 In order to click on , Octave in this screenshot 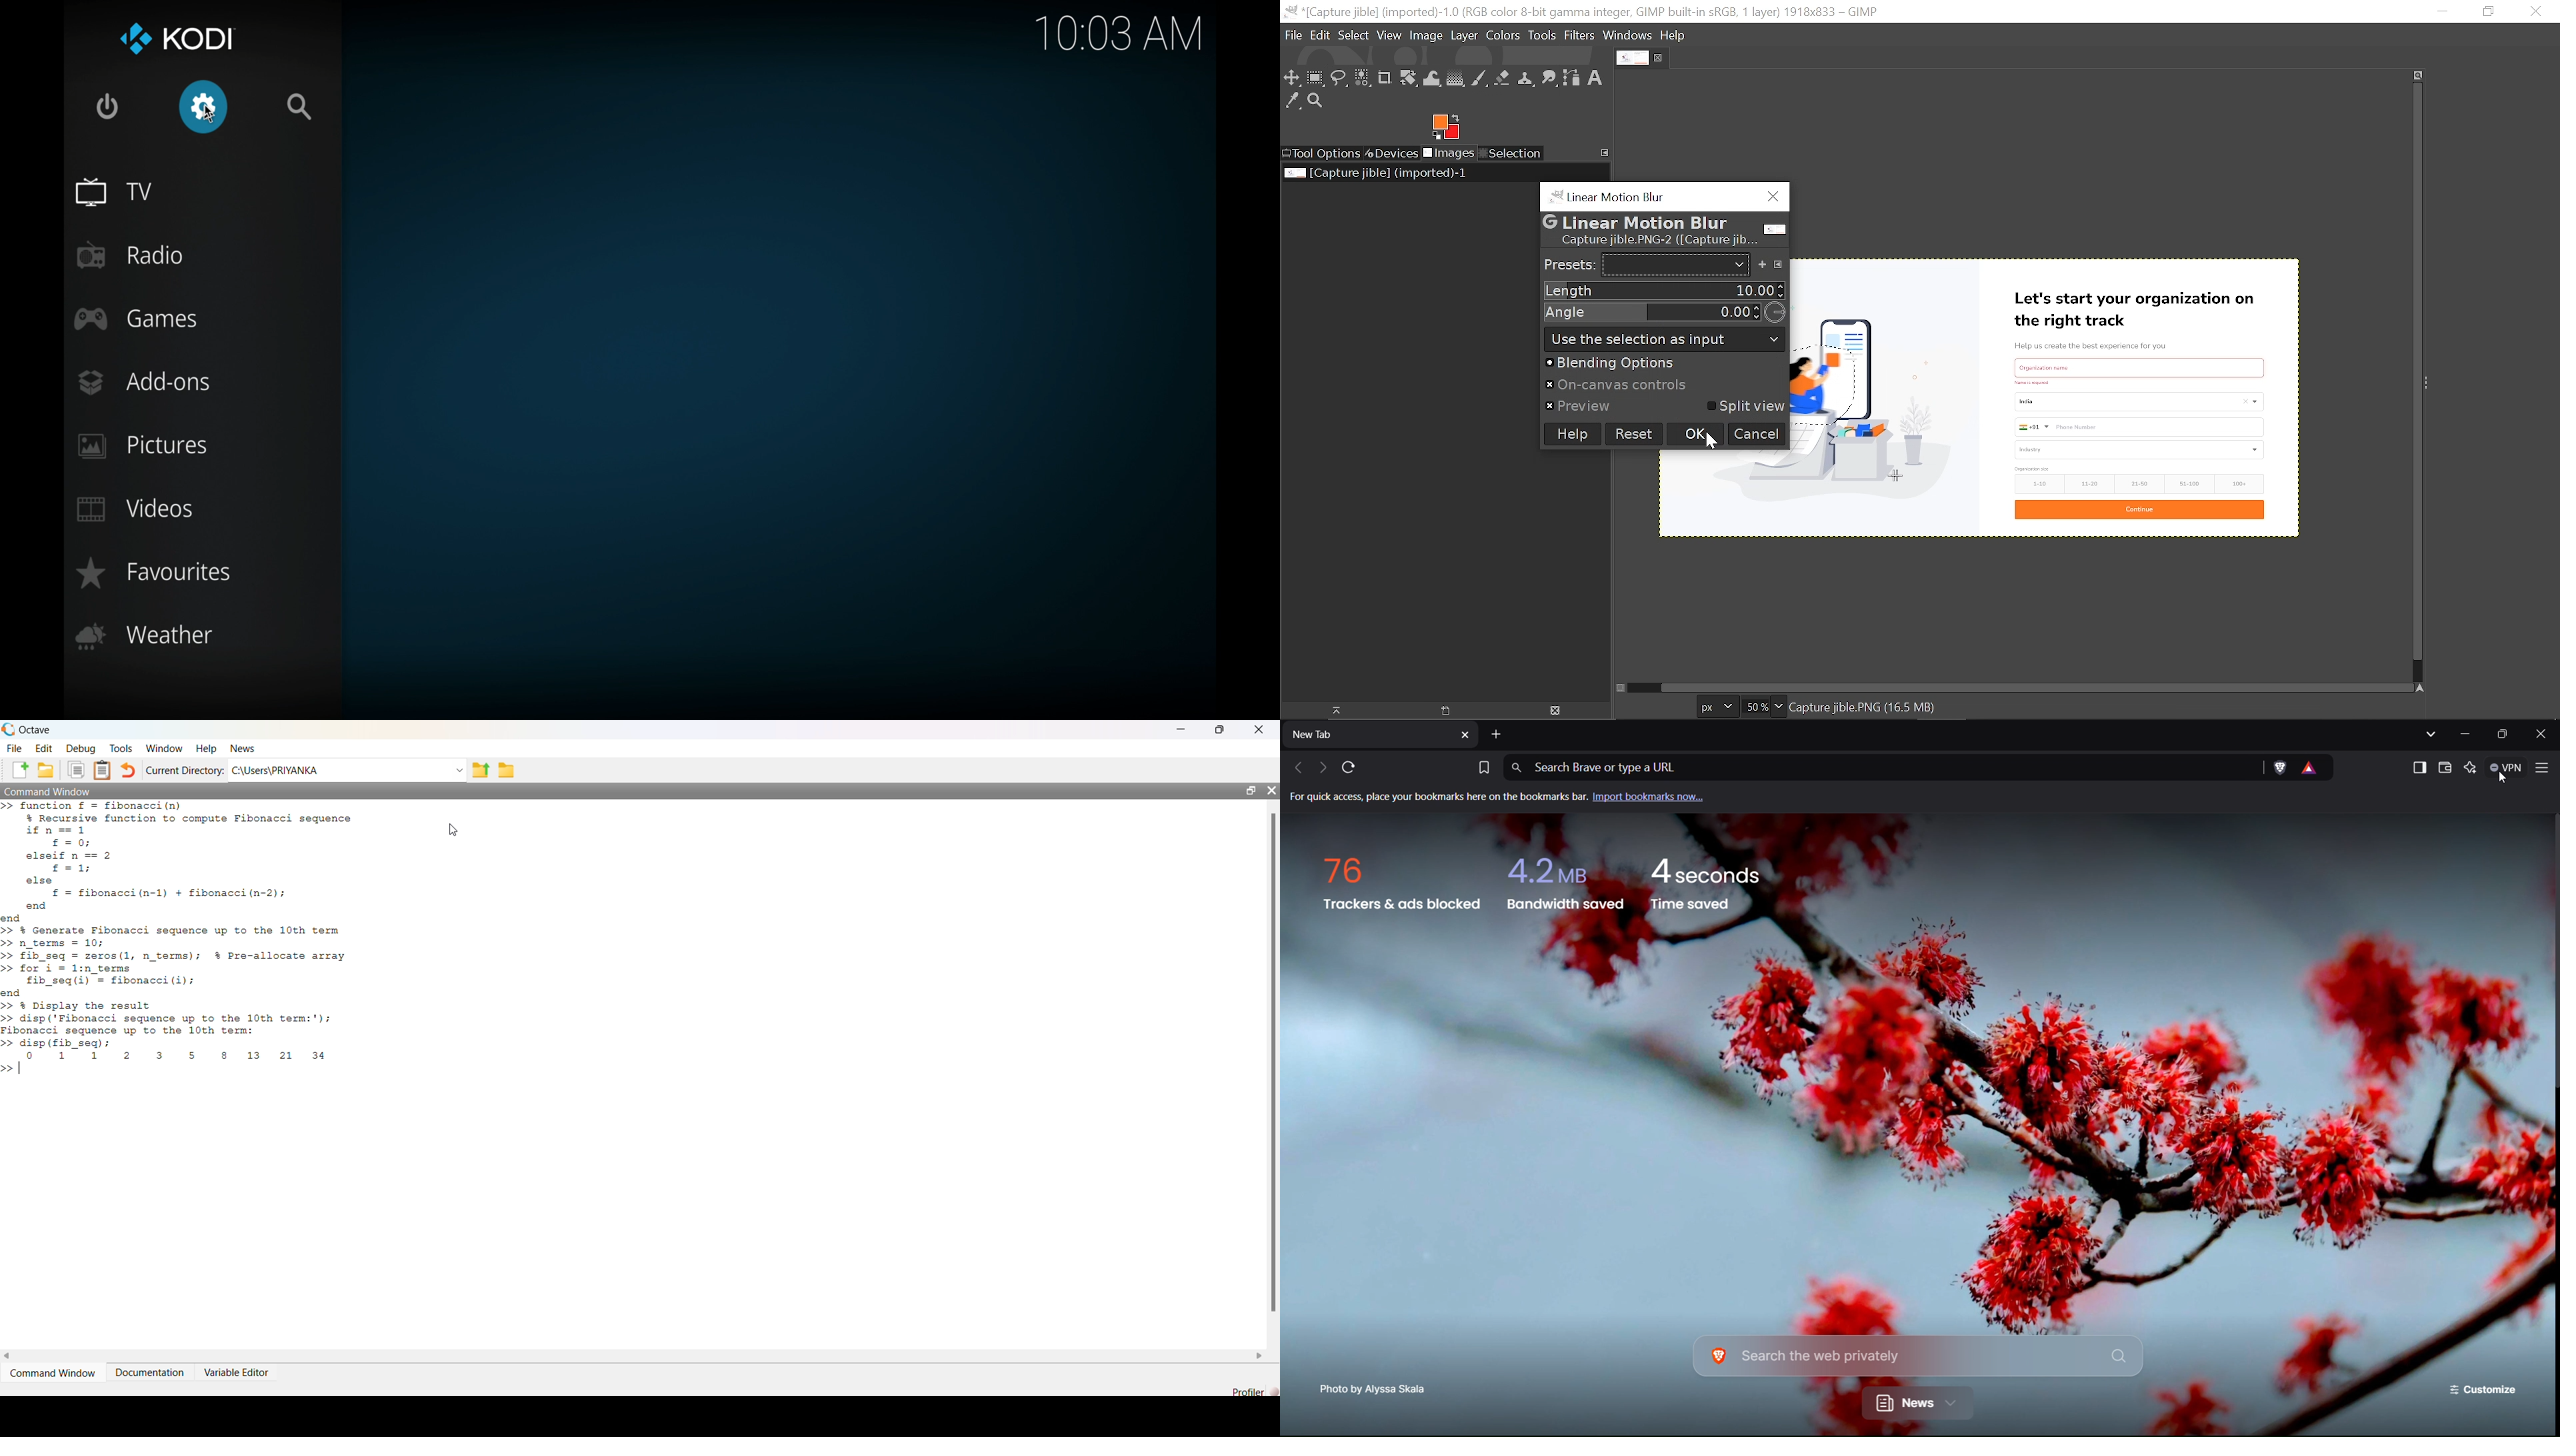, I will do `click(29, 728)`.